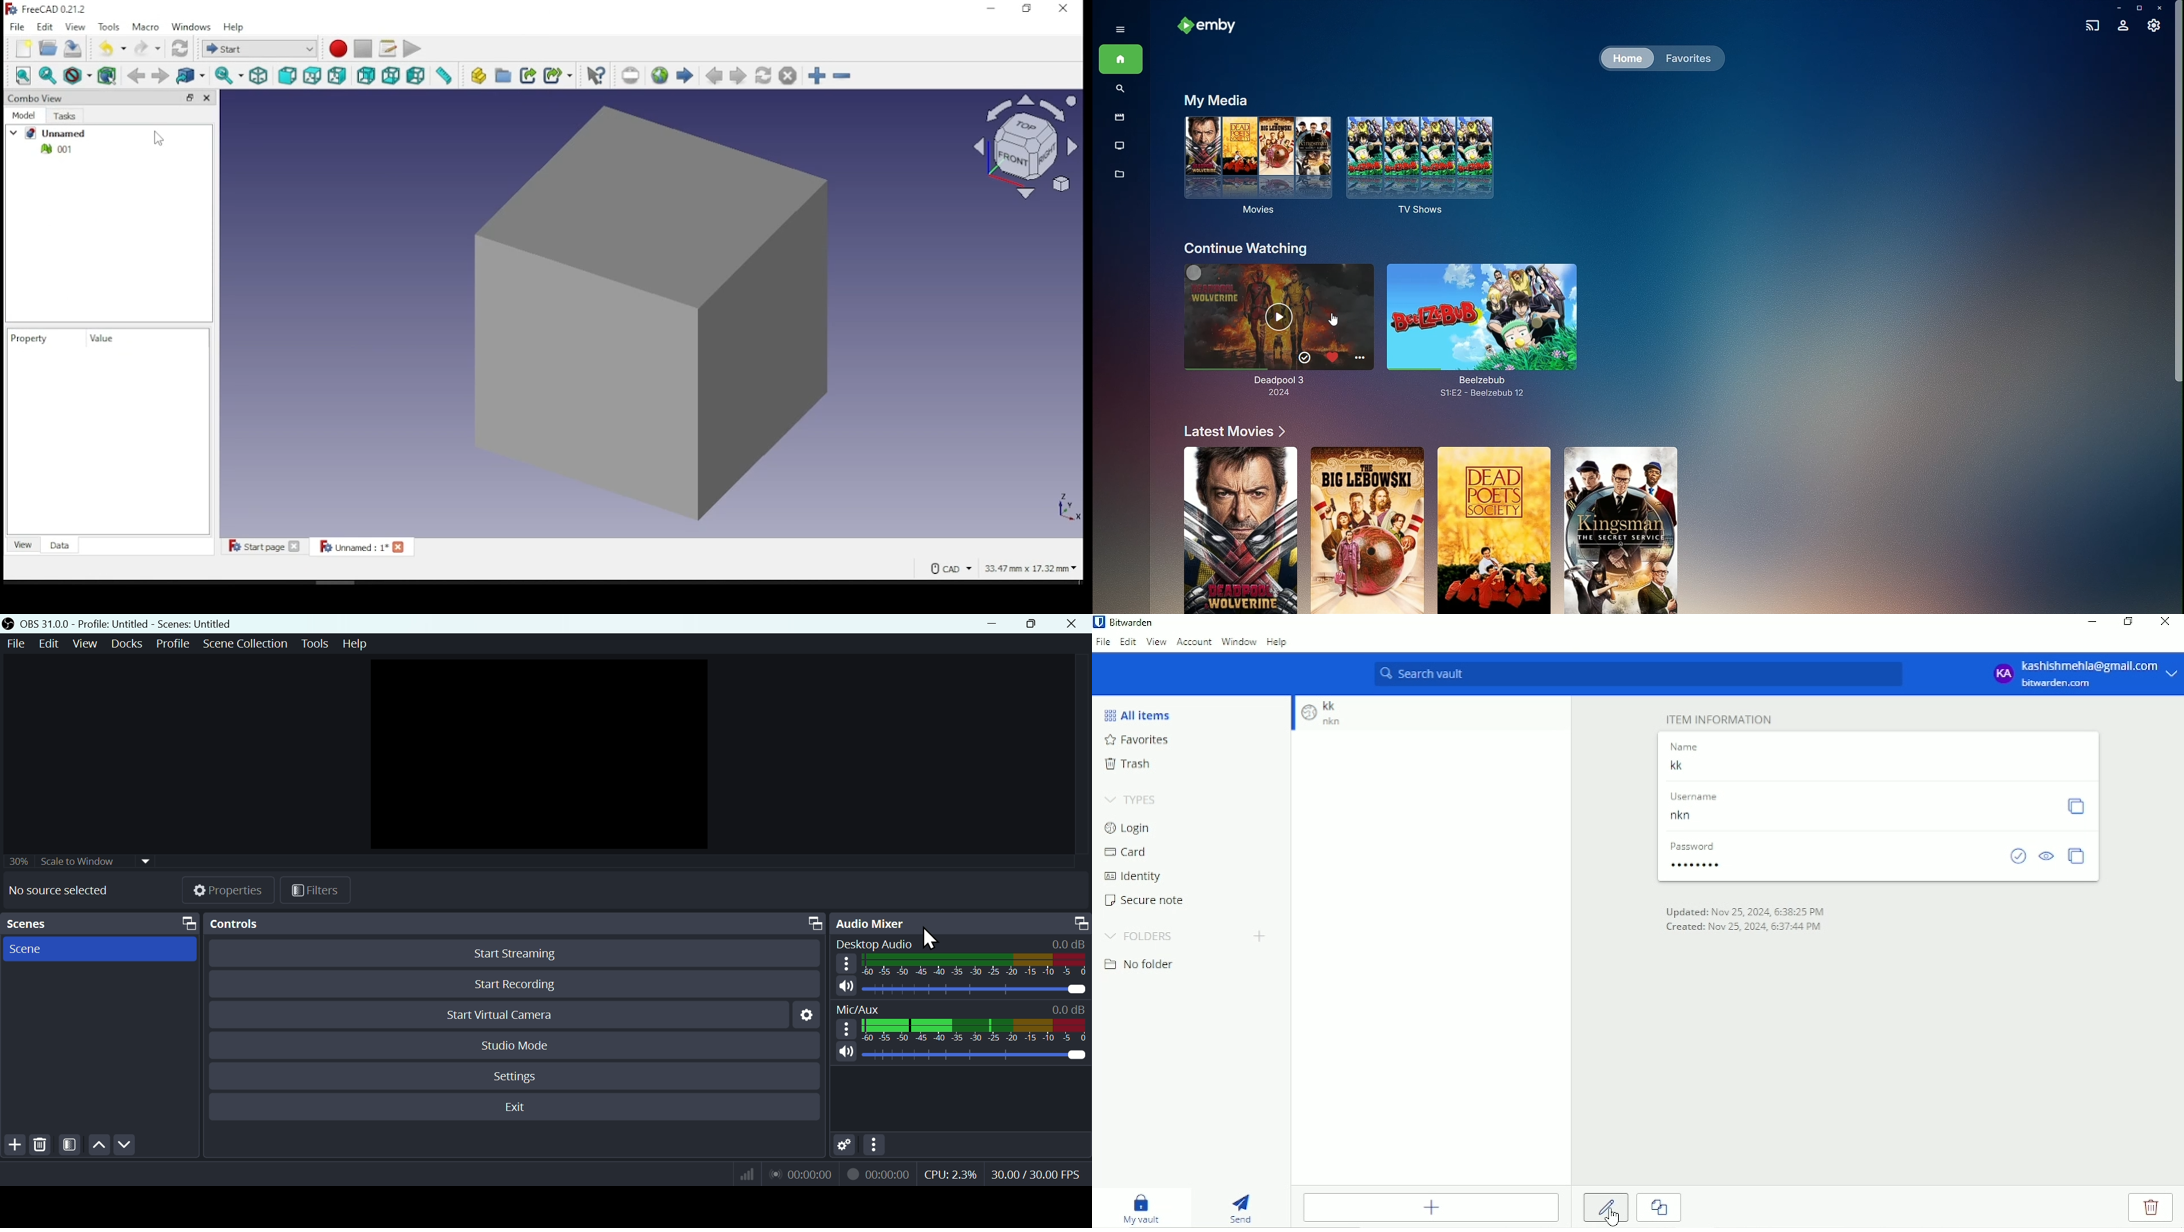  Describe the element at coordinates (596, 75) in the screenshot. I see `whats this` at that location.